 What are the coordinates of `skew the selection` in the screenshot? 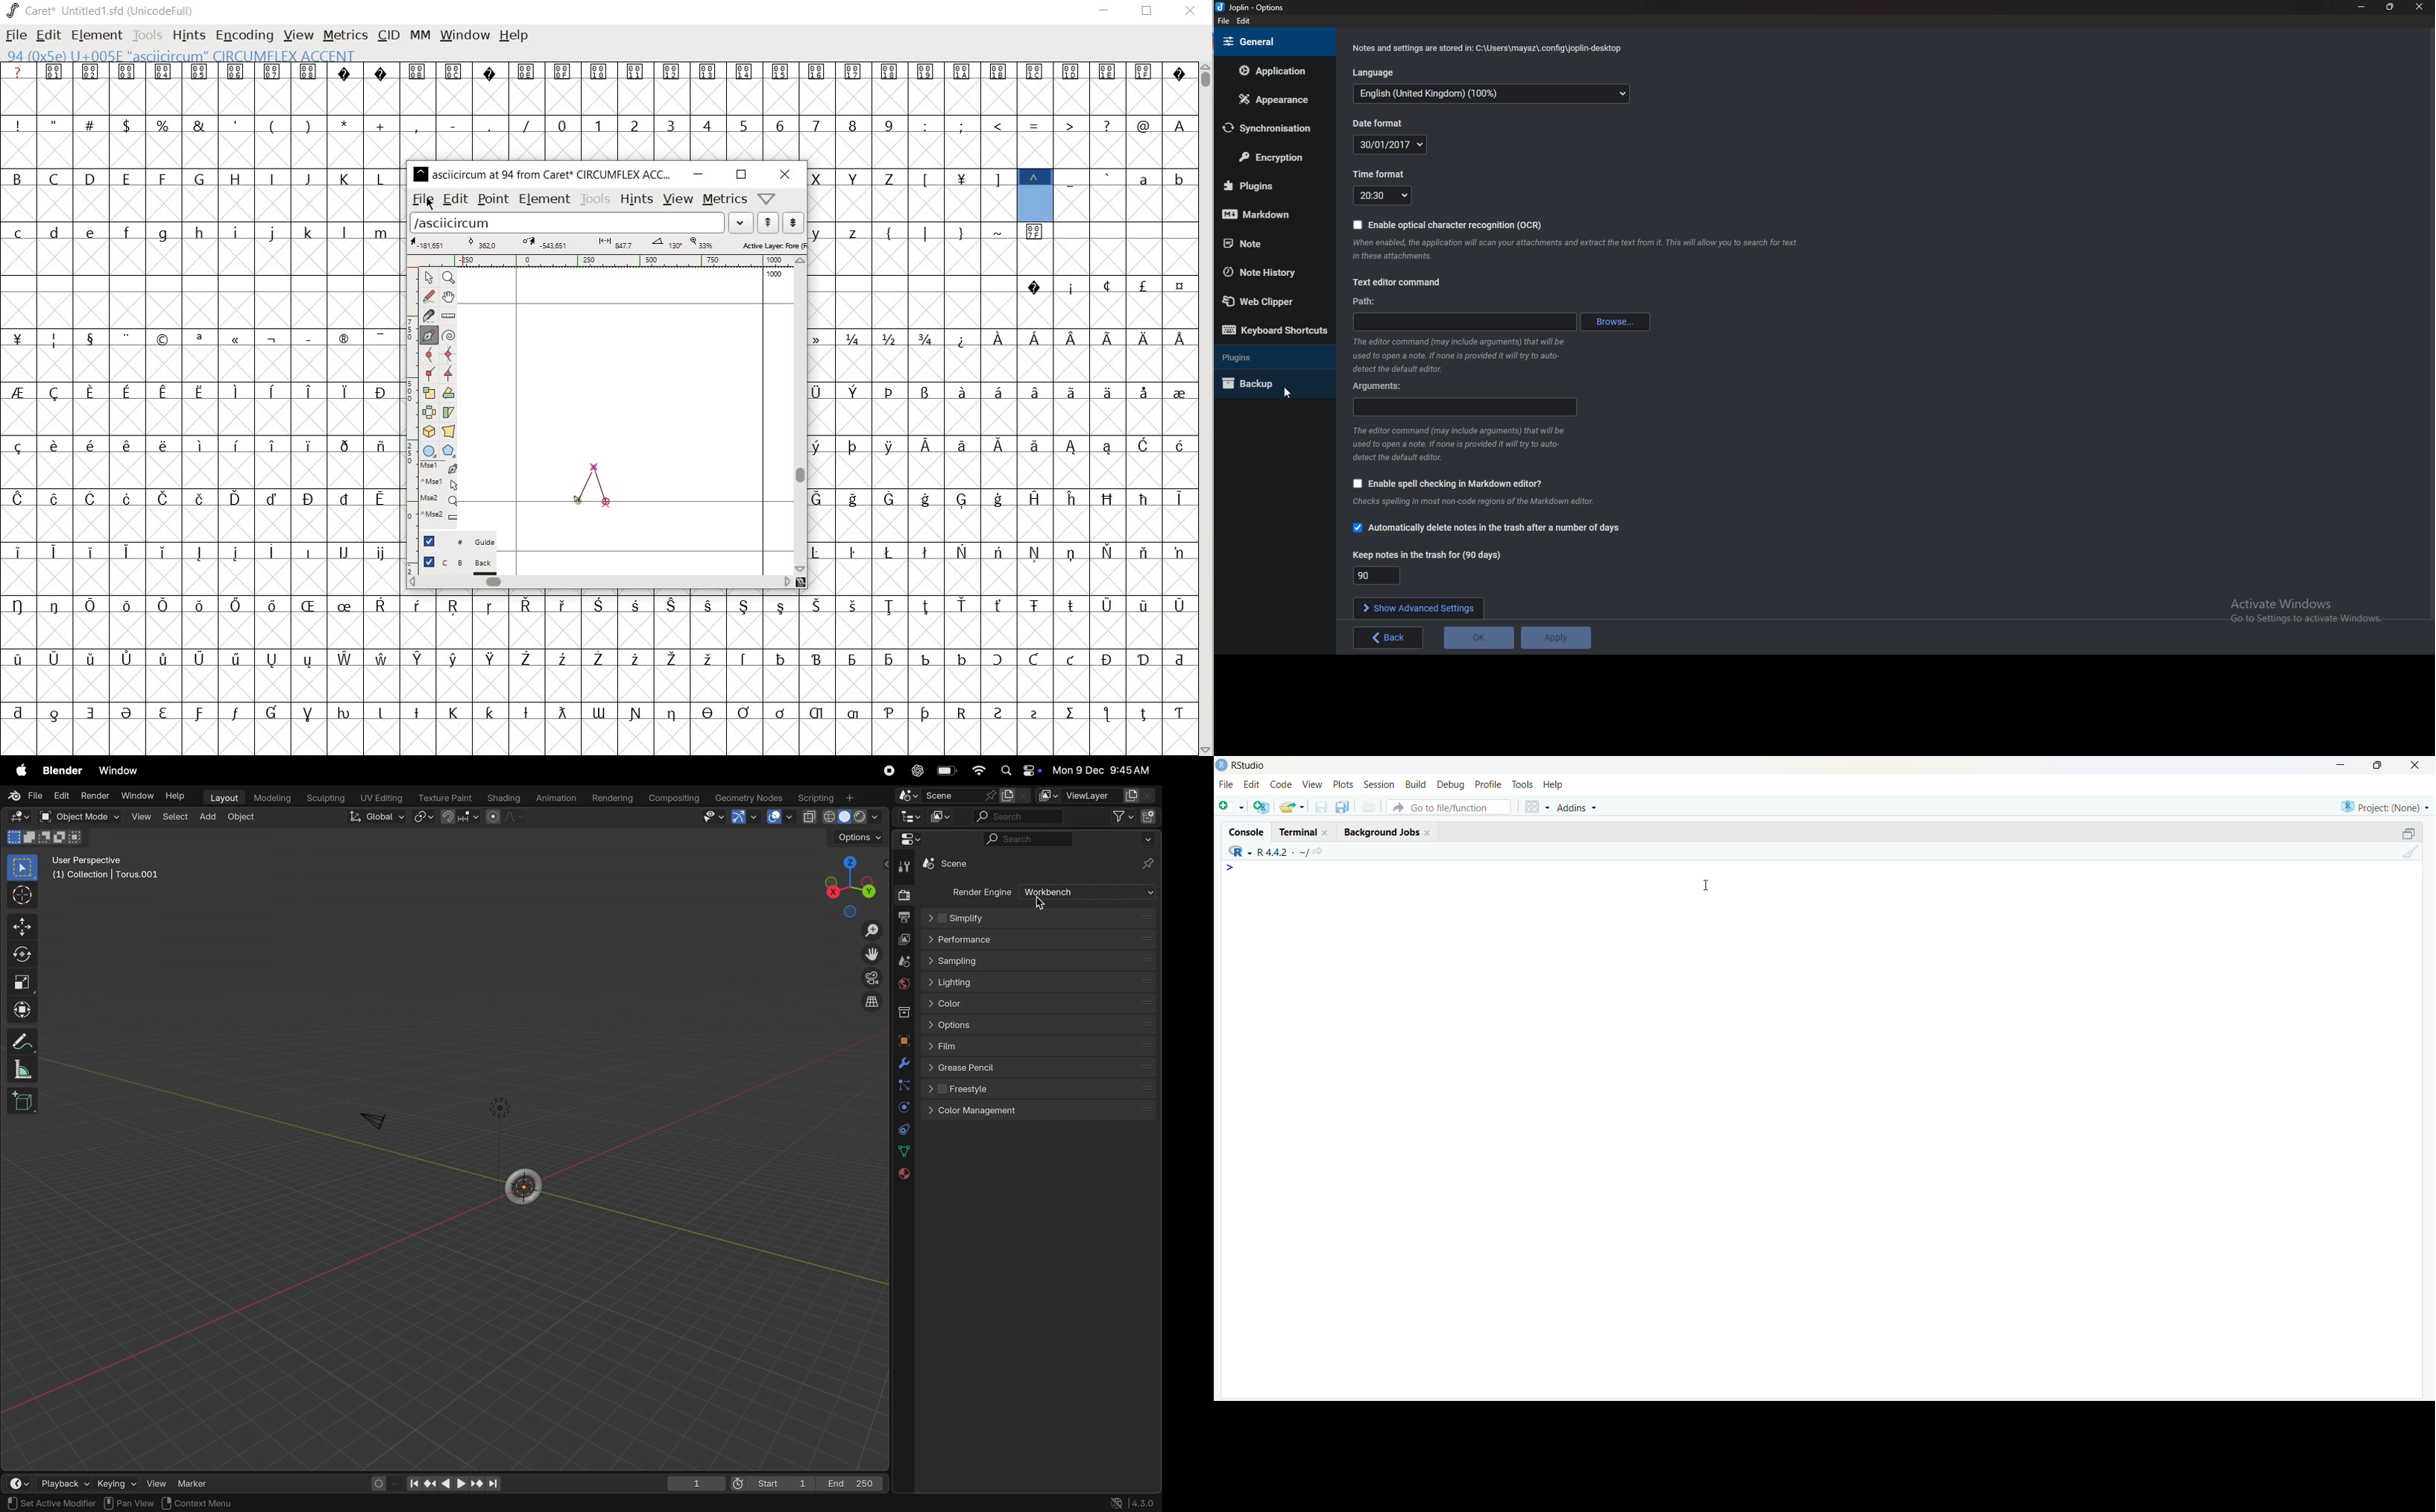 It's located at (448, 413).